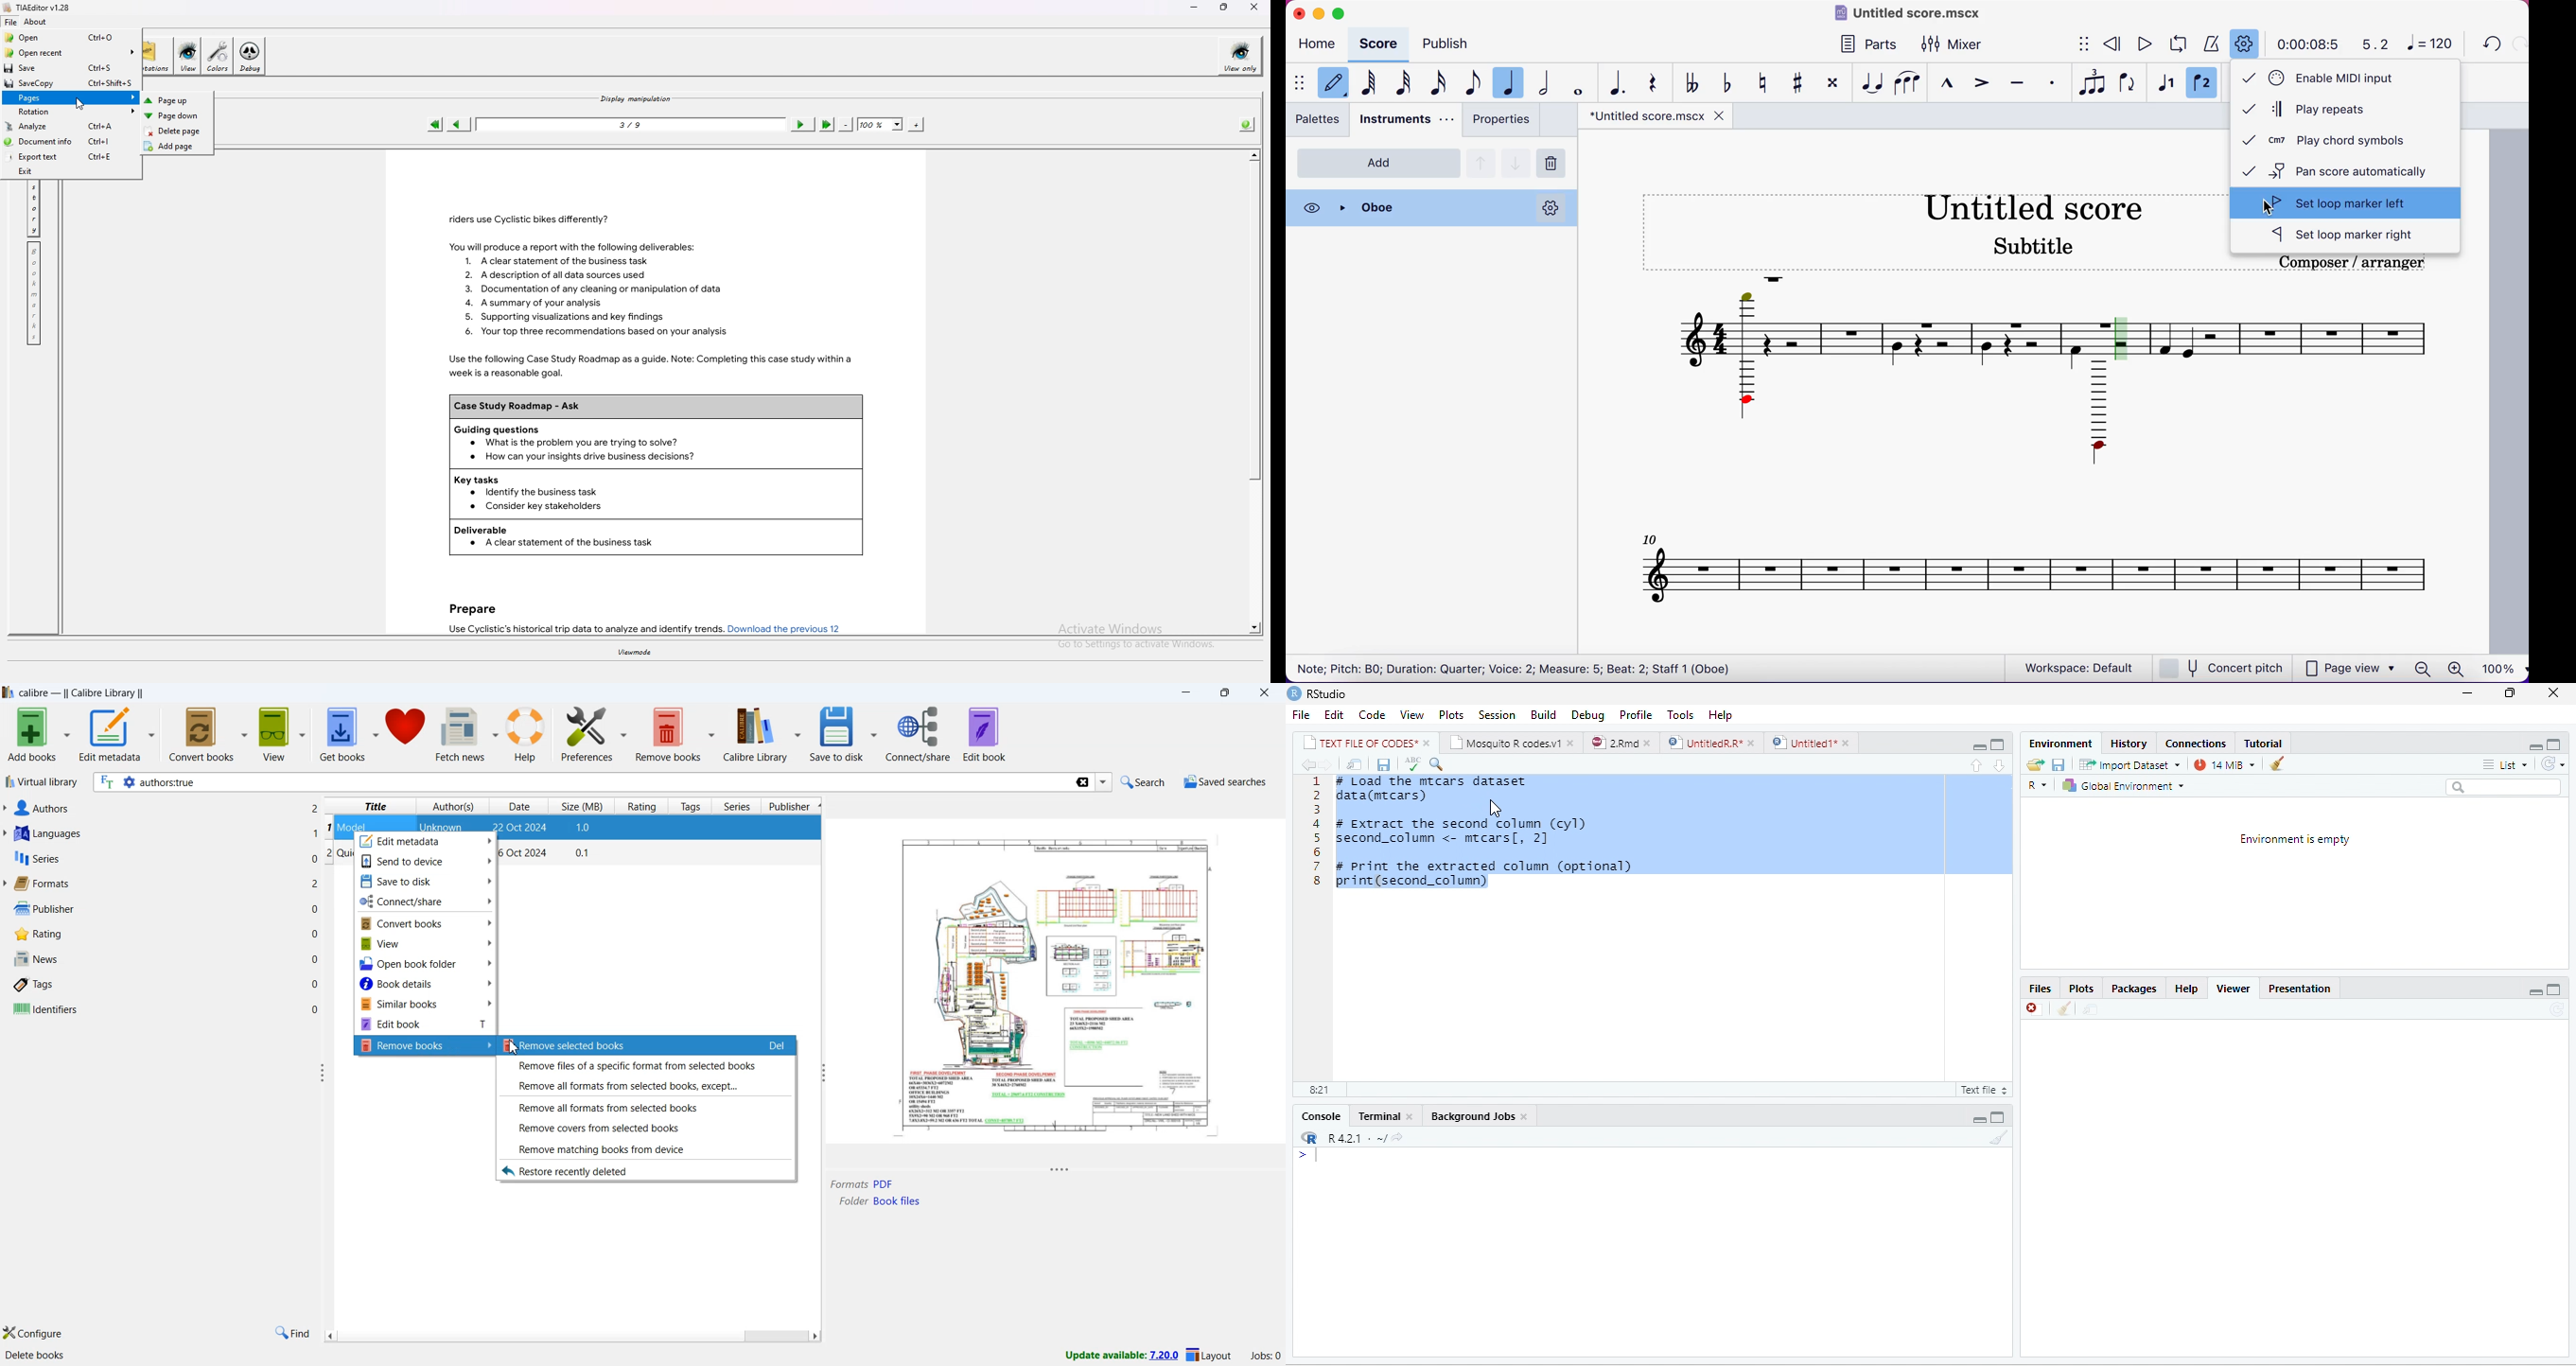 This screenshot has height=1372, width=2576. What do you see at coordinates (349, 735) in the screenshot?
I see `get books` at bounding box center [349, 735].